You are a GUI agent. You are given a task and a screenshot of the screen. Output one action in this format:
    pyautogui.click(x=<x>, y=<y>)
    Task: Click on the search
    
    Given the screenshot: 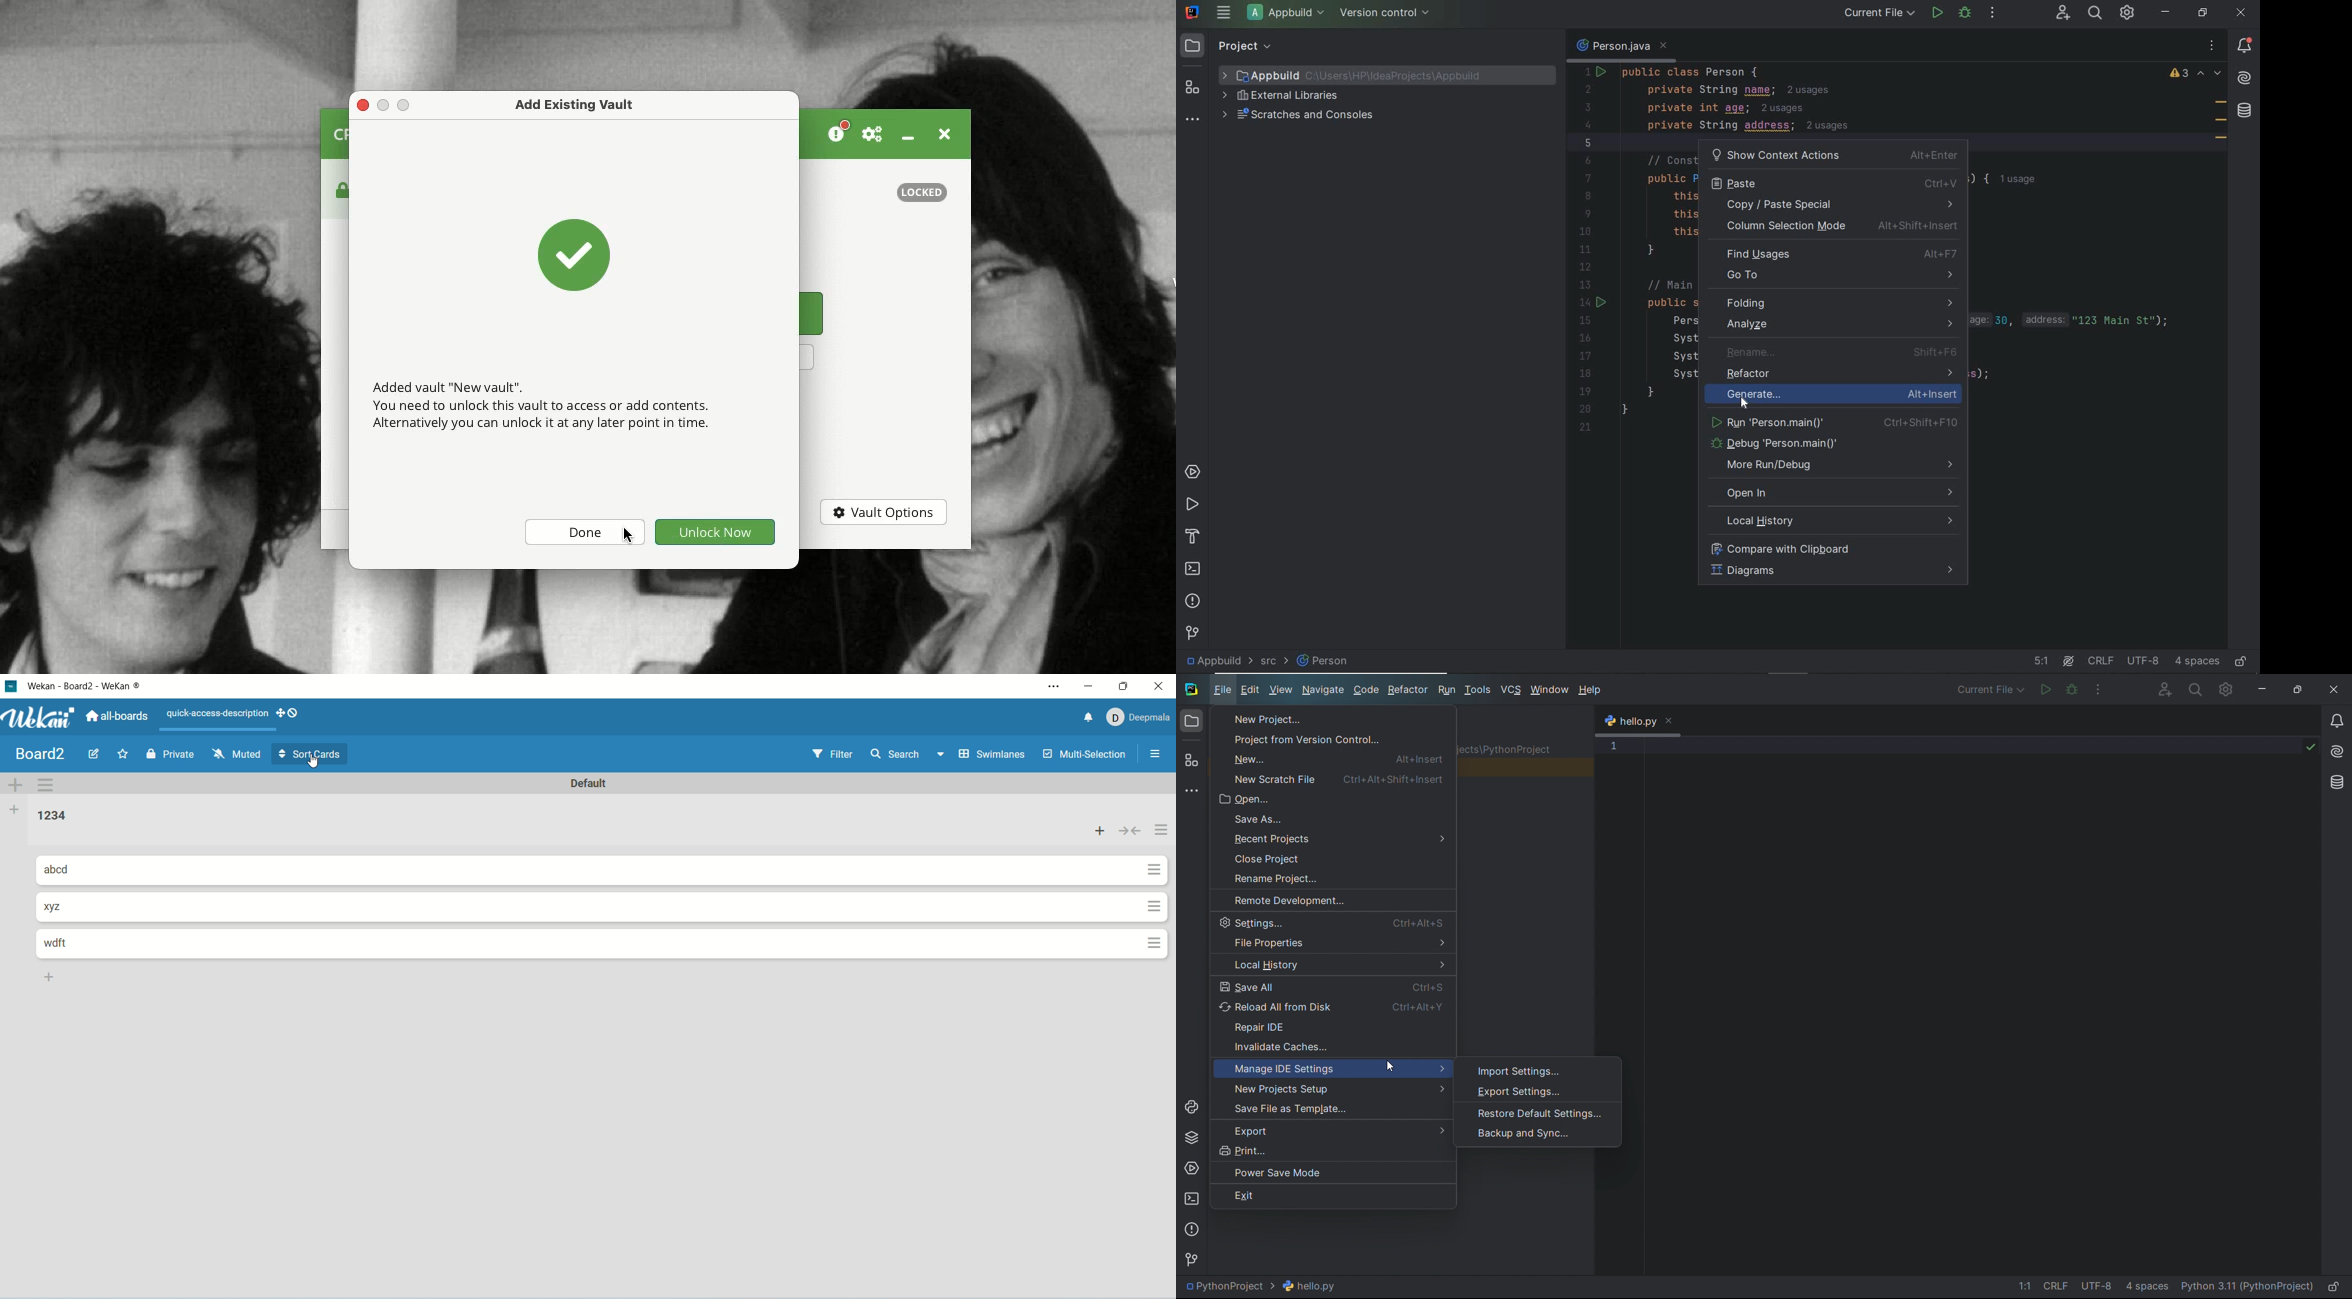 What is the action you would take?
    pyautogui.click(x=907, y=755)
    